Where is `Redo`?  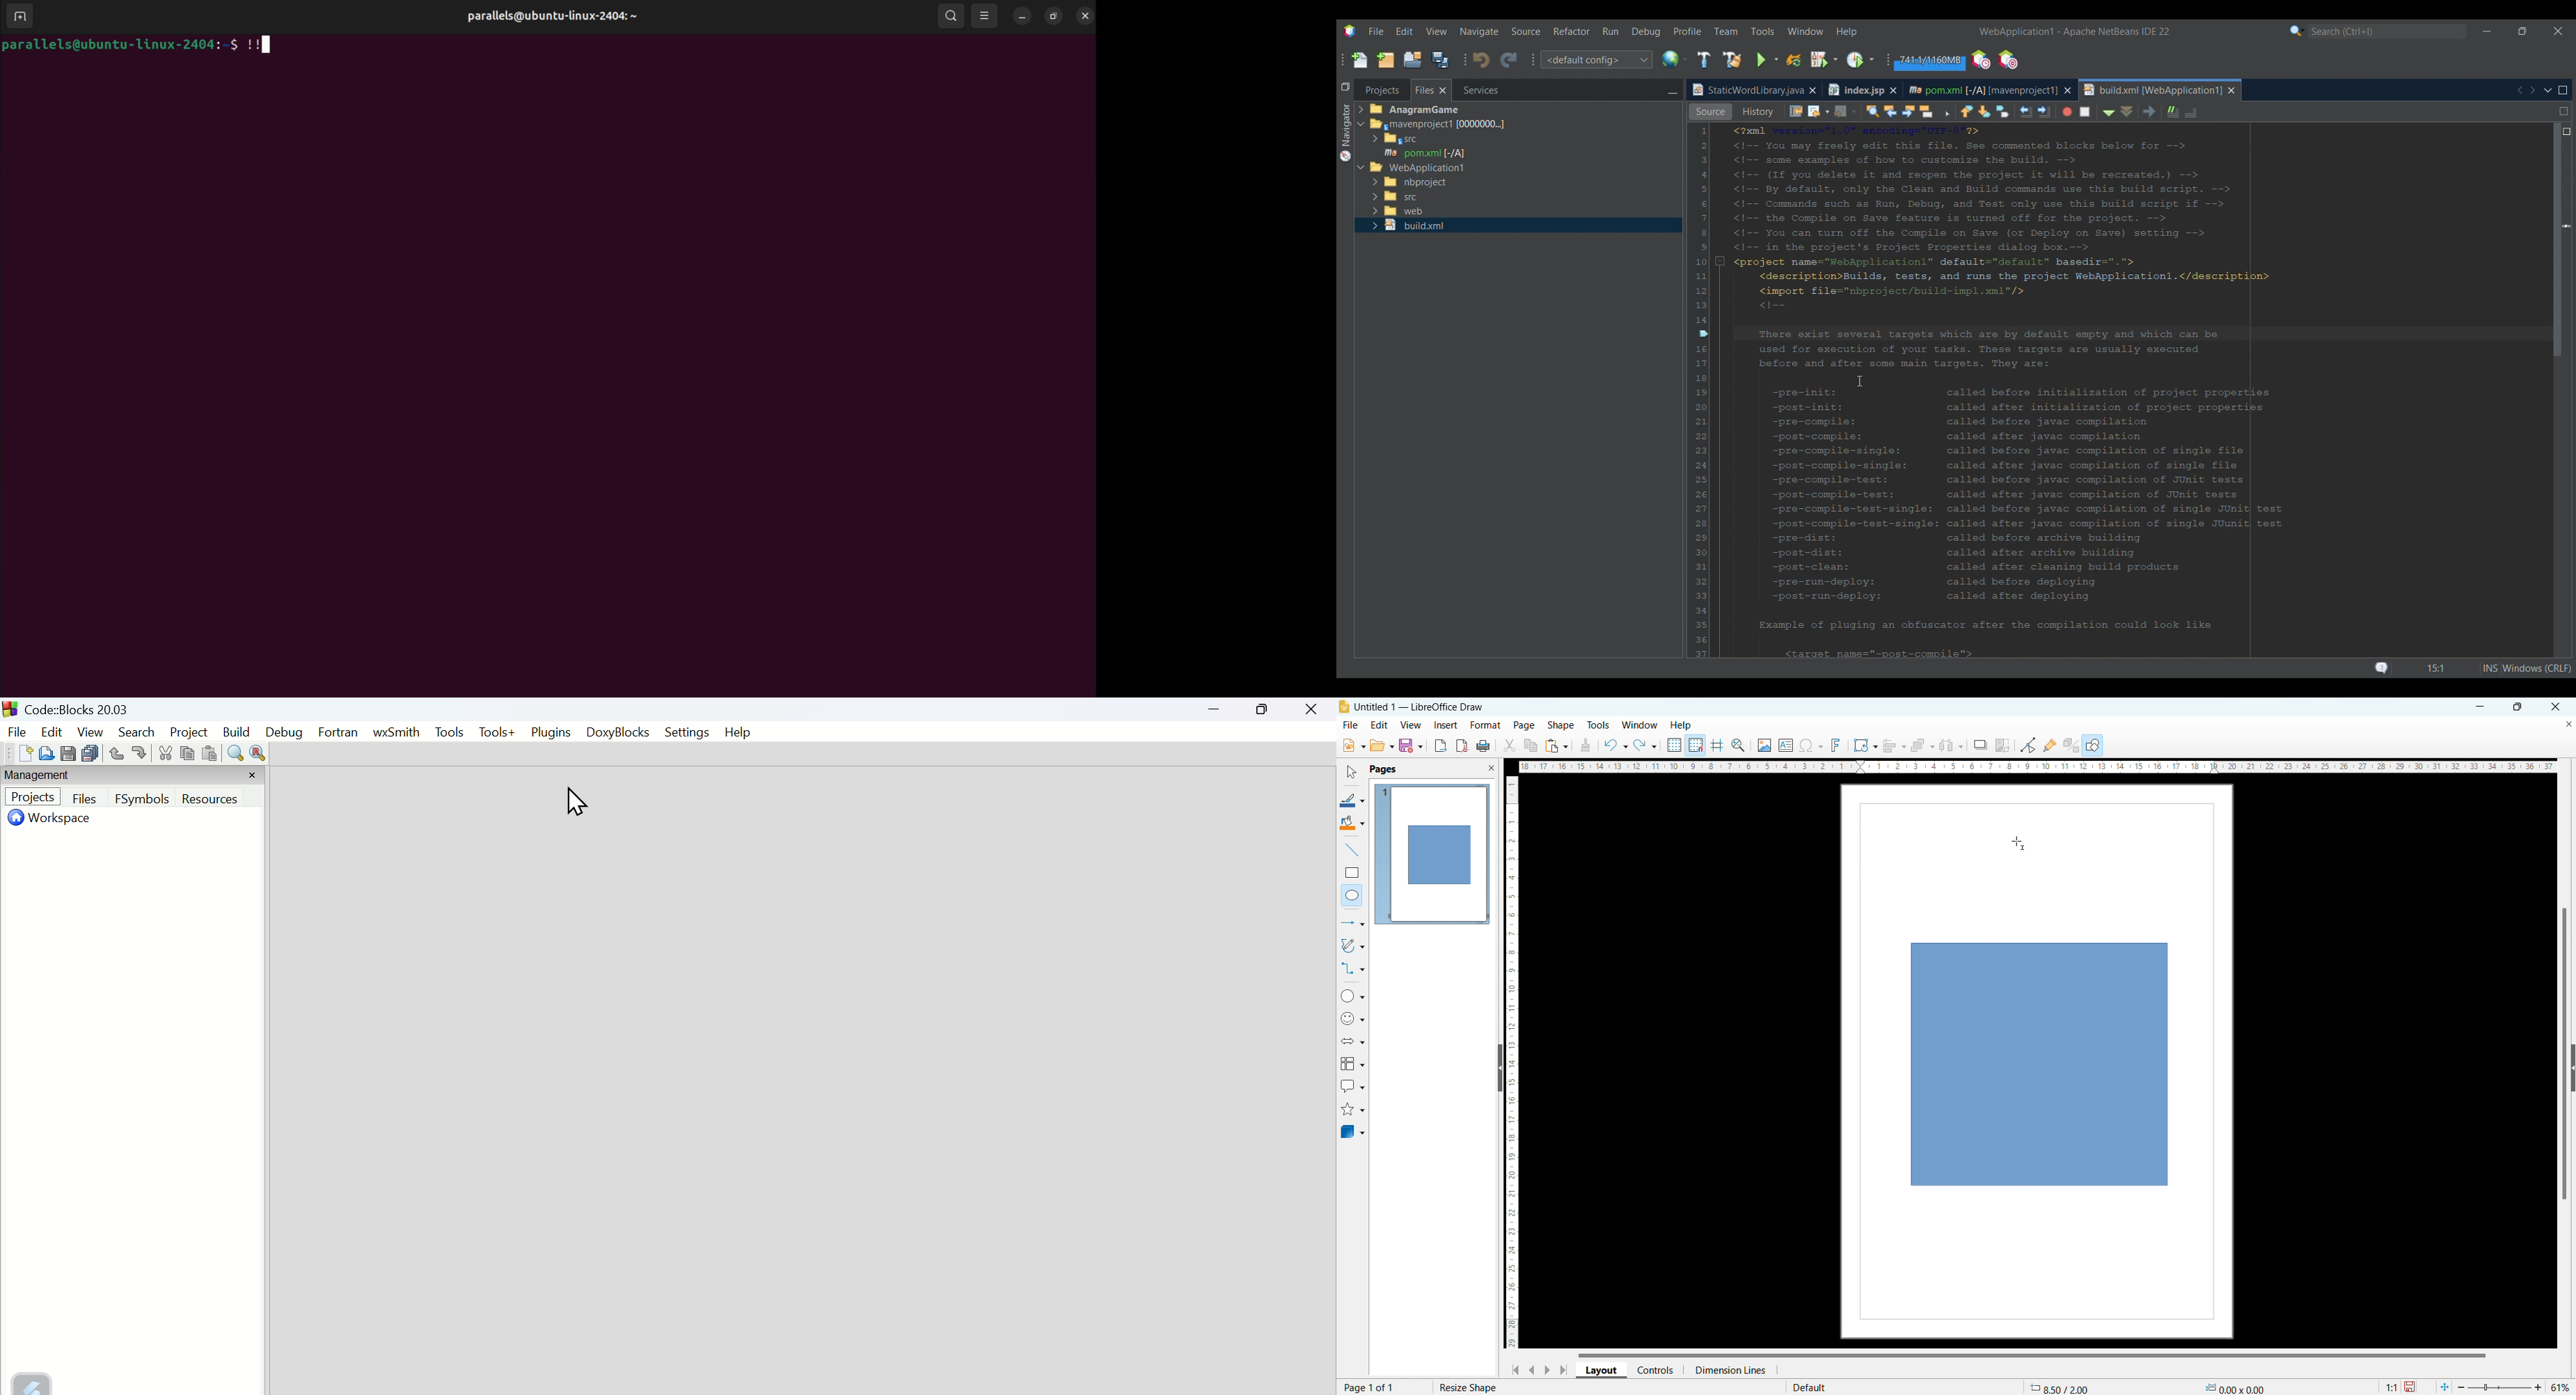
Redo is located at coordinates (141, 752).